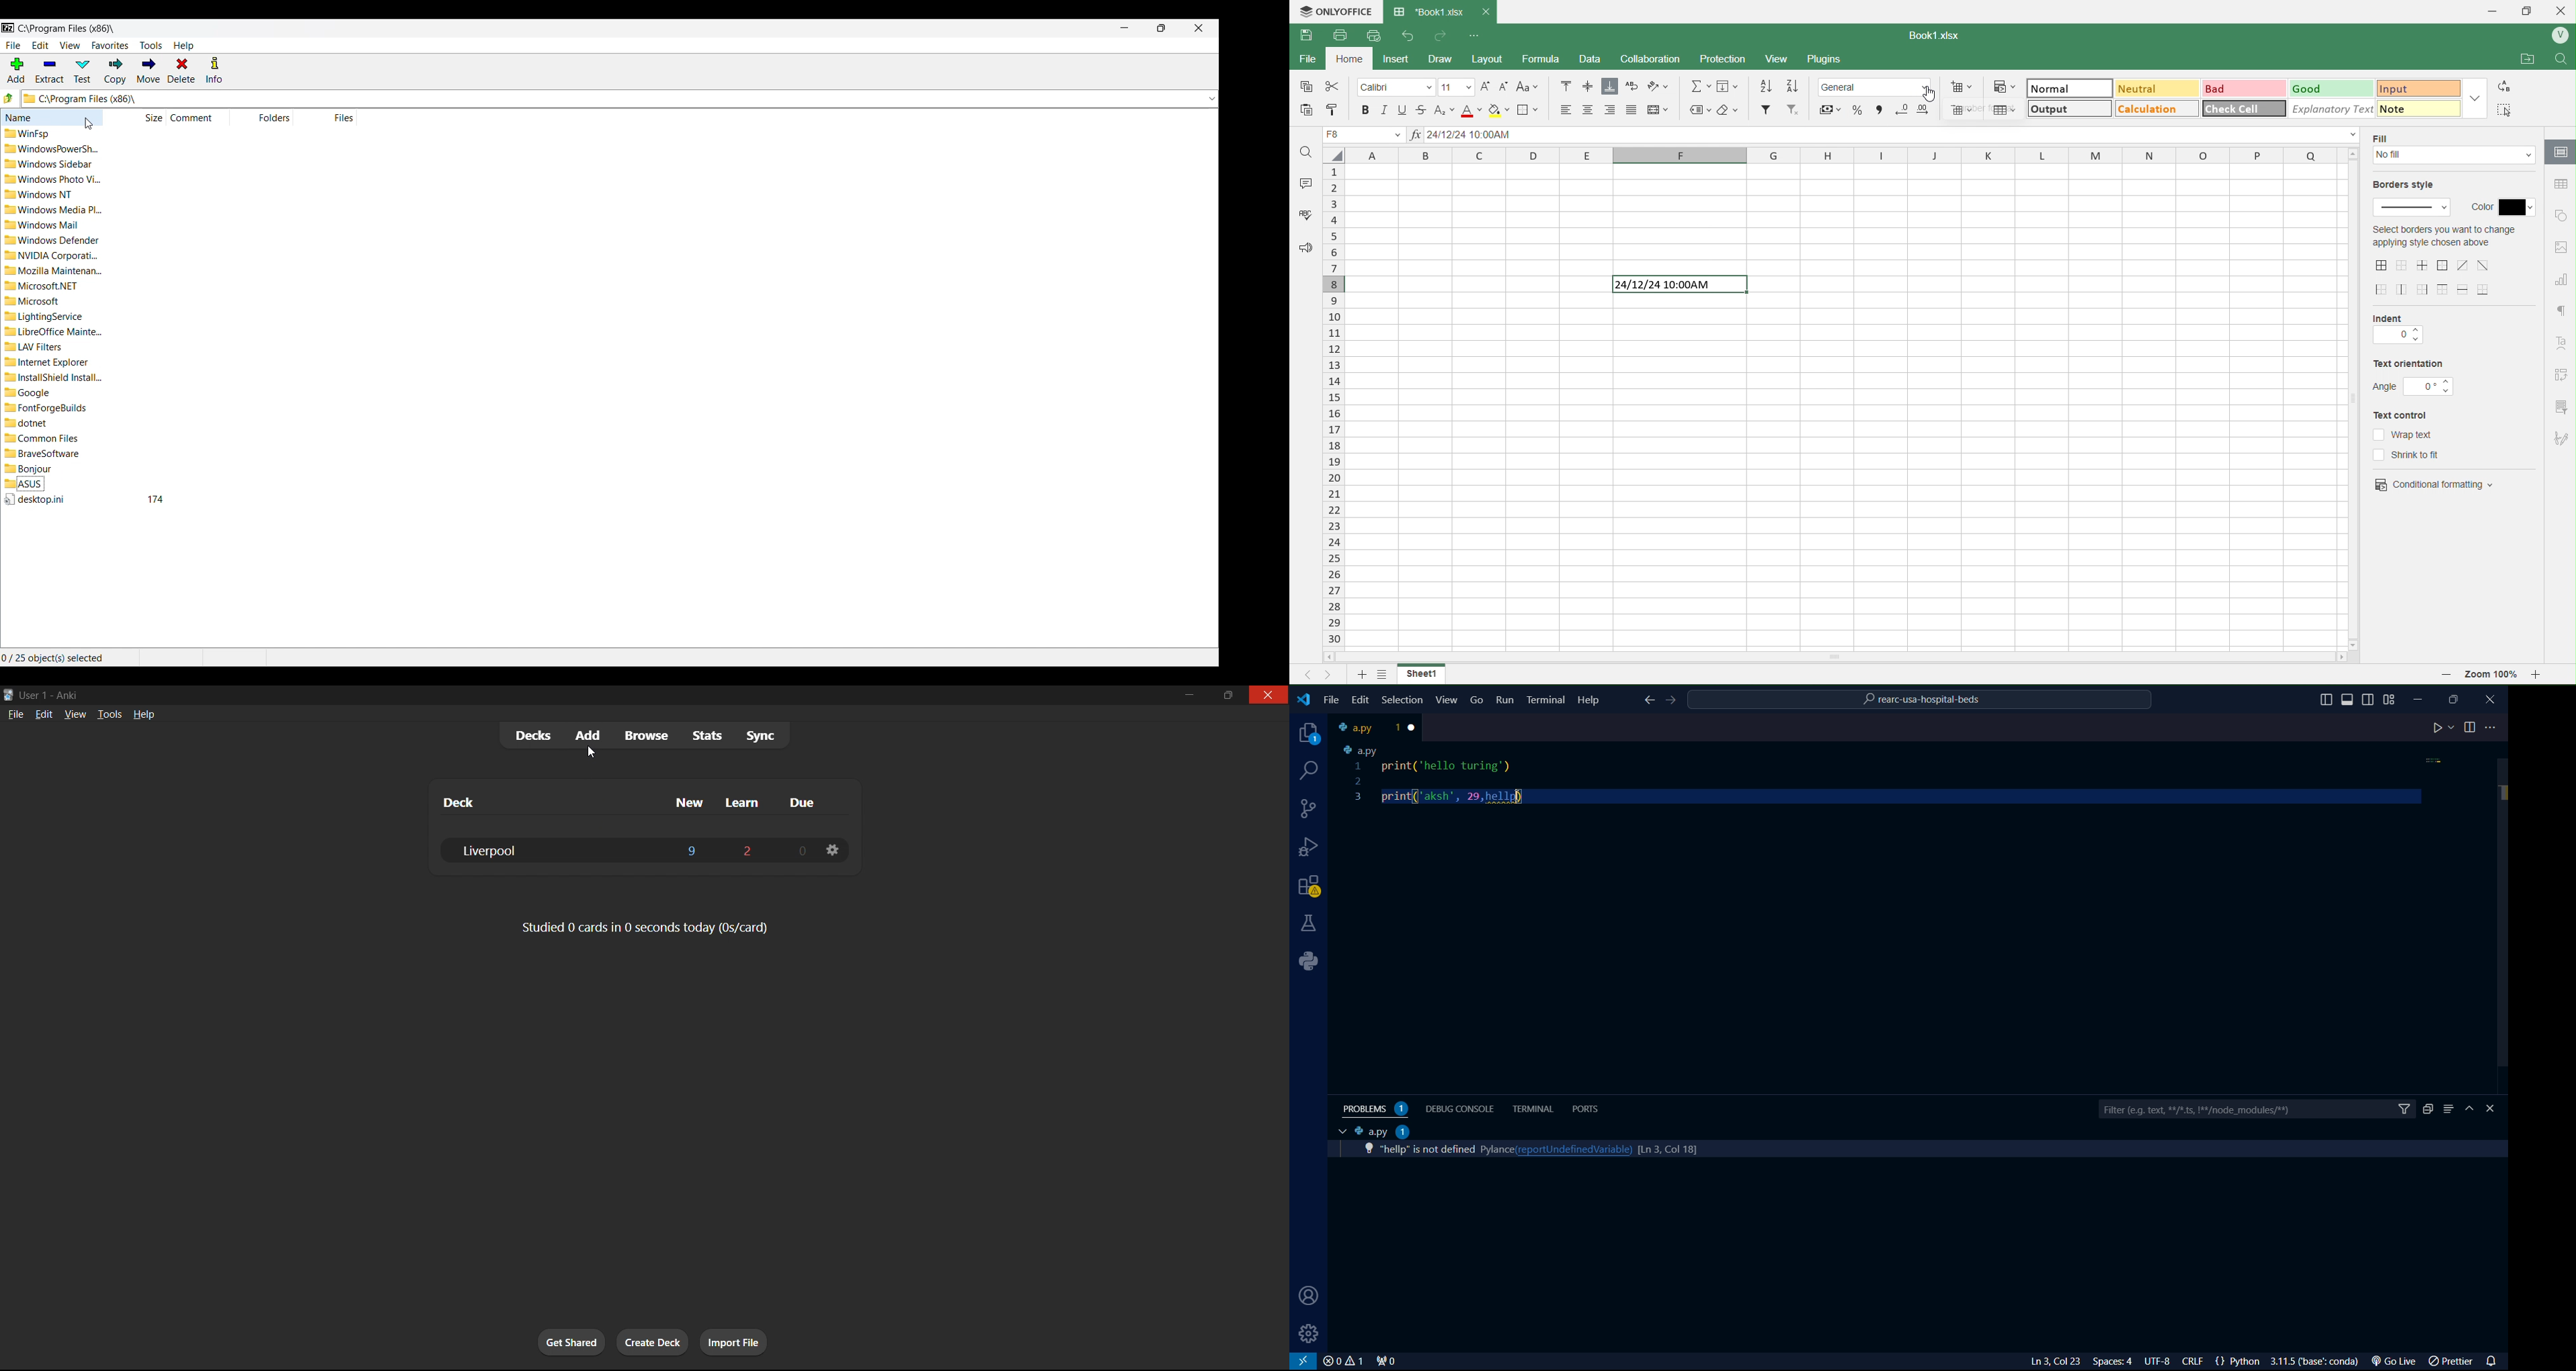  I want to click on charts, so click(2561, 280).